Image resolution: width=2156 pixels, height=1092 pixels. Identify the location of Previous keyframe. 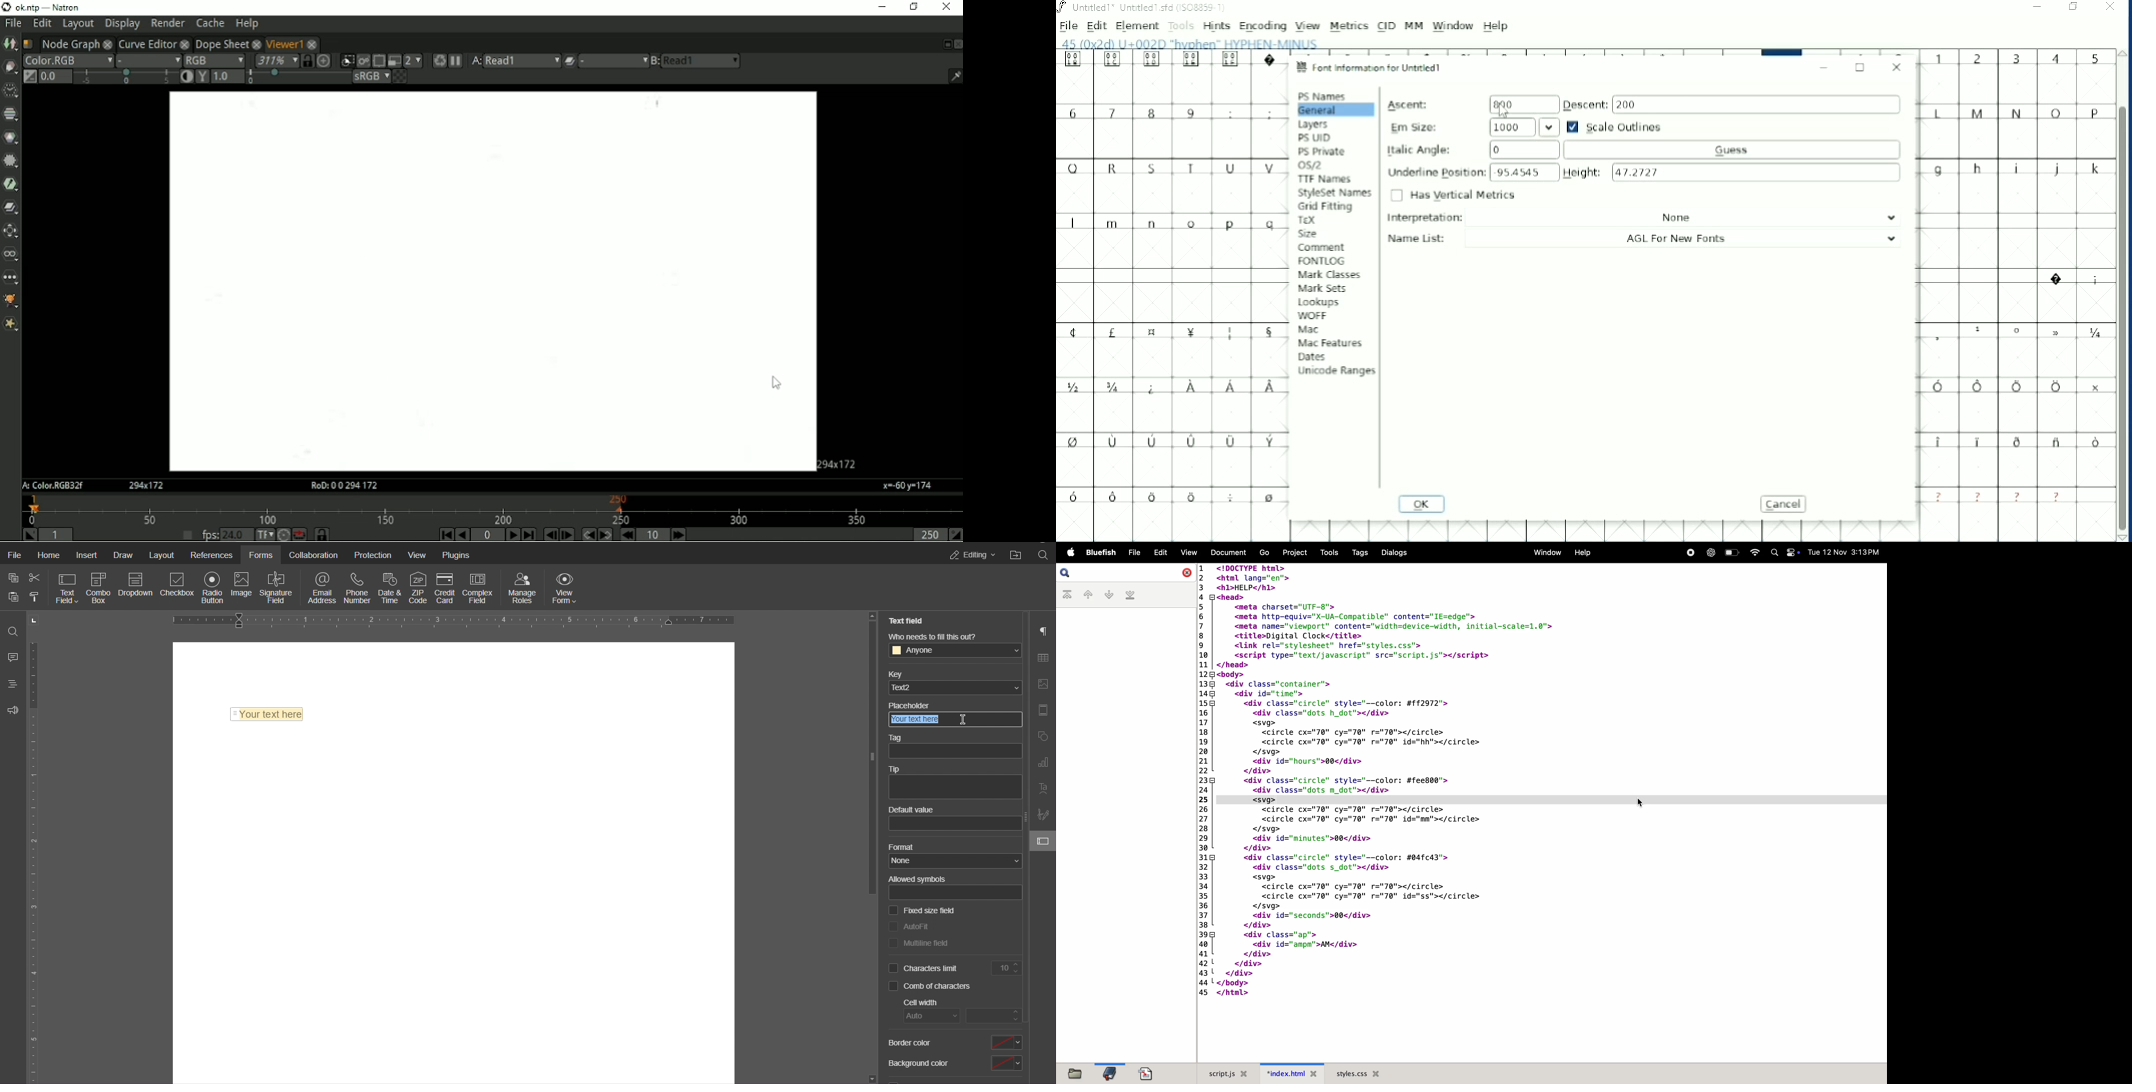
(589, 534).